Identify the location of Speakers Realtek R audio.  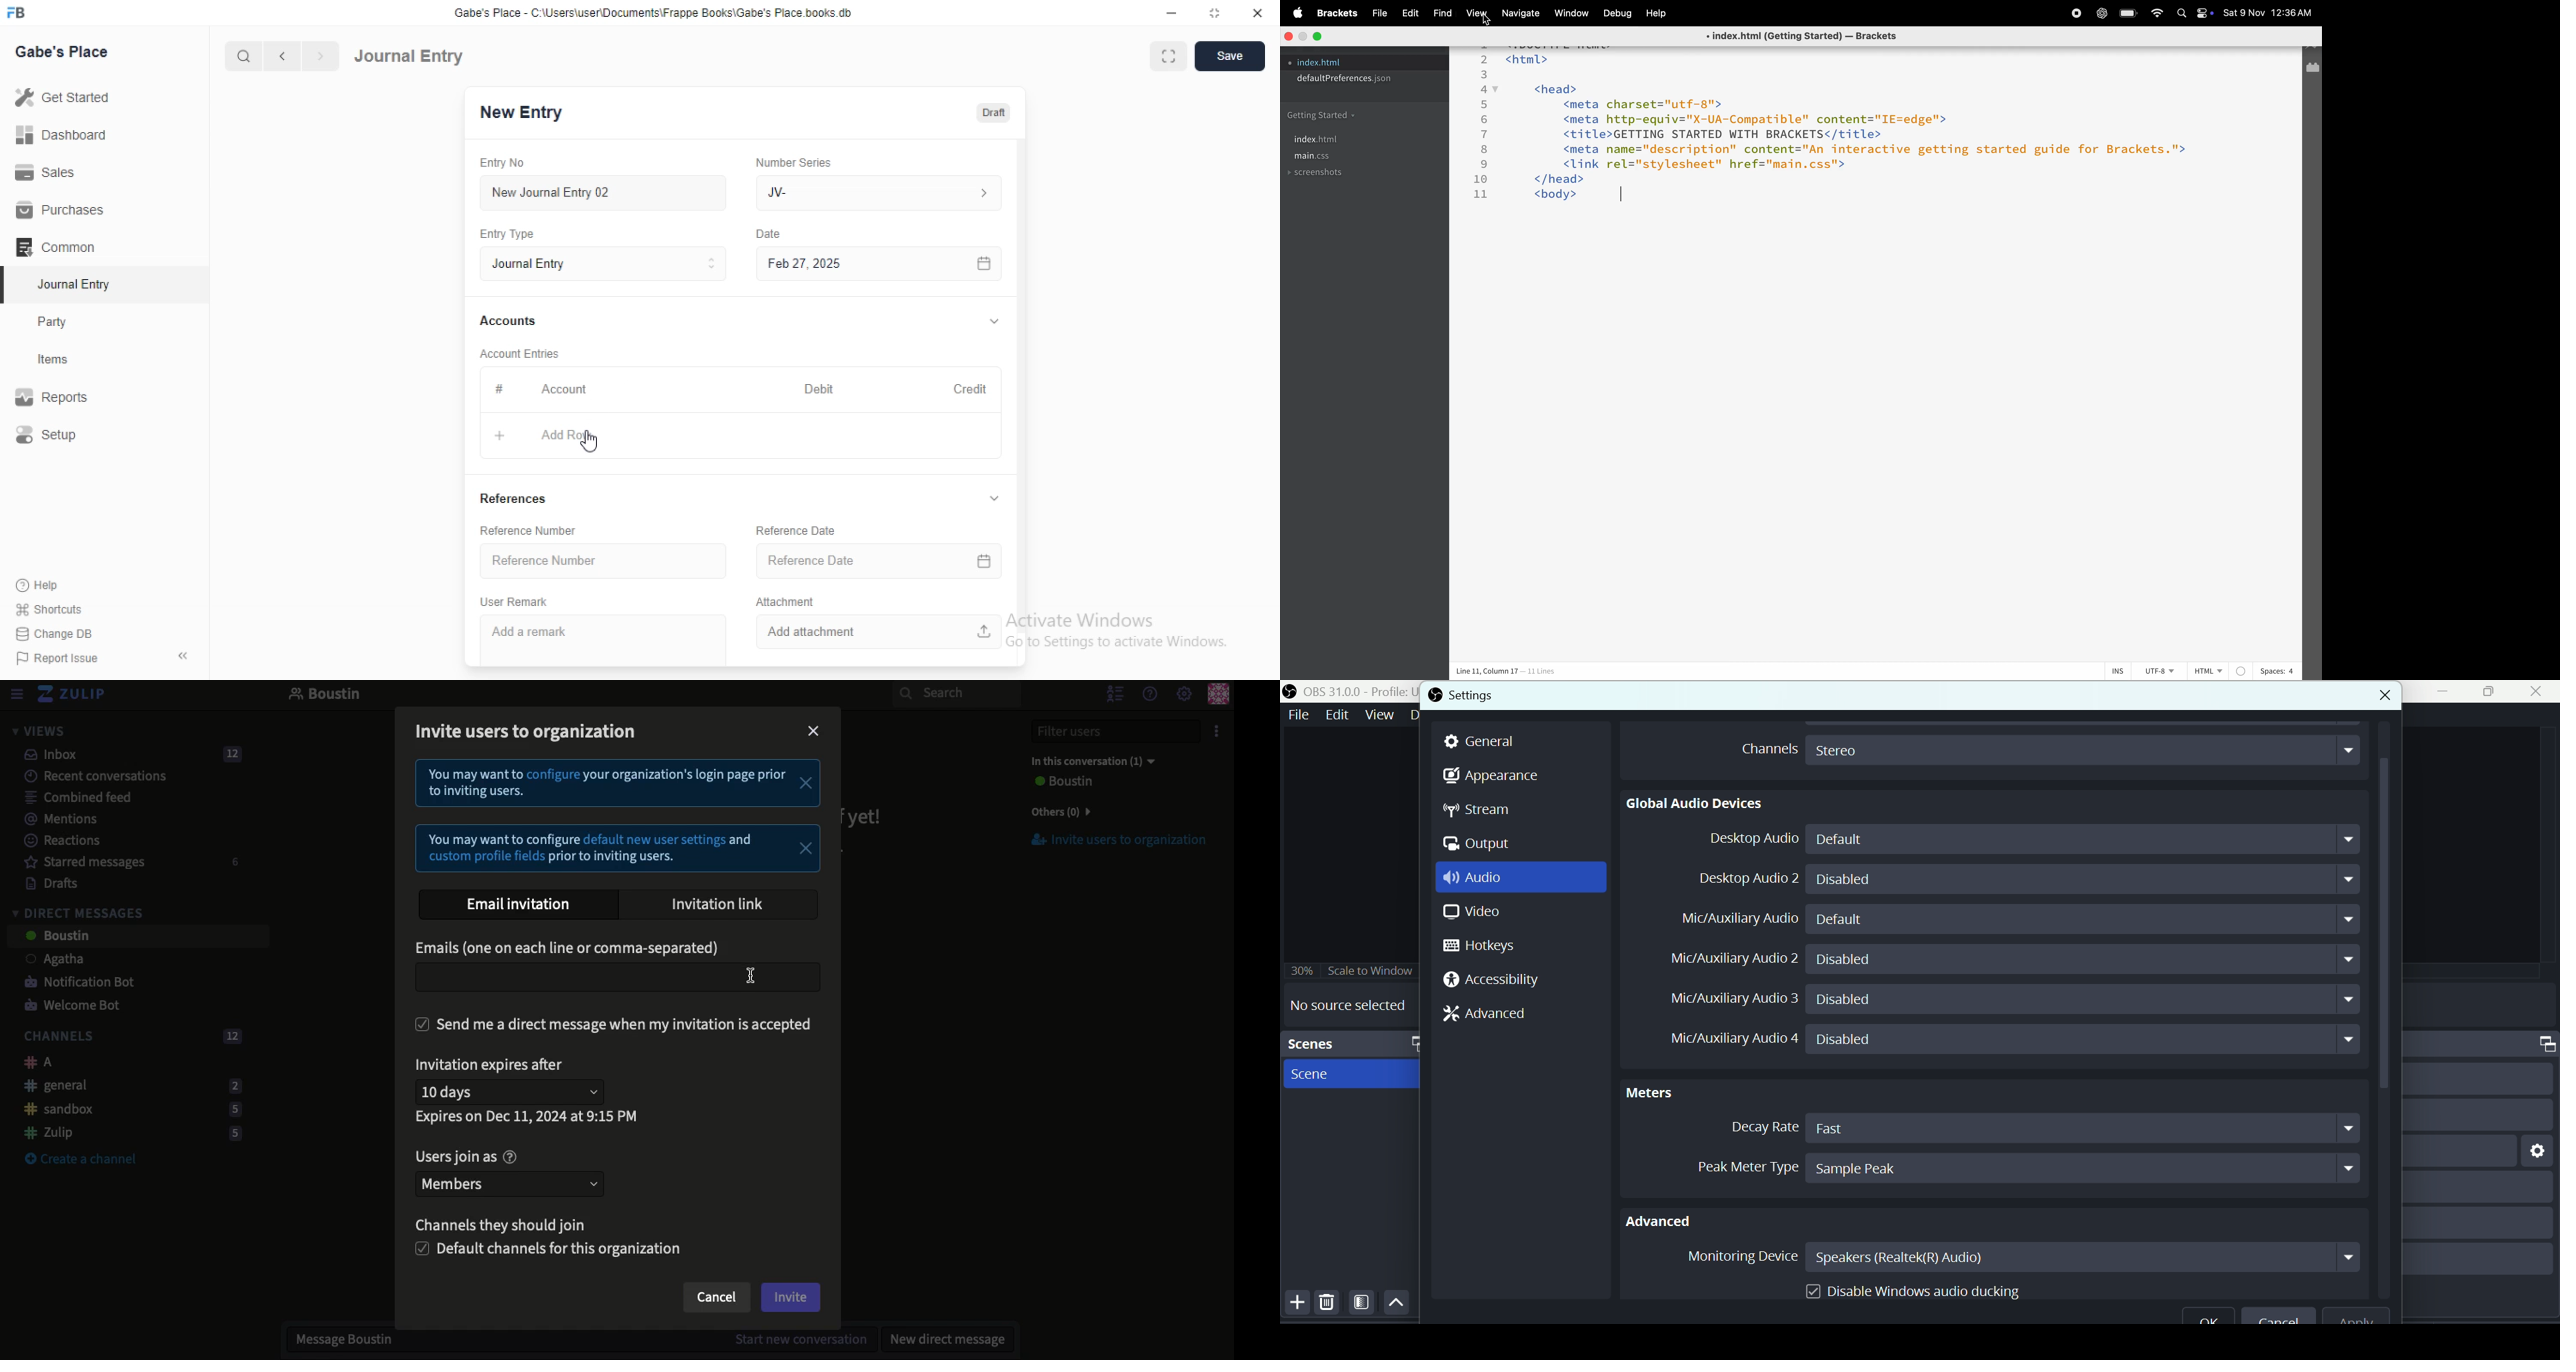
(2083, 1257).